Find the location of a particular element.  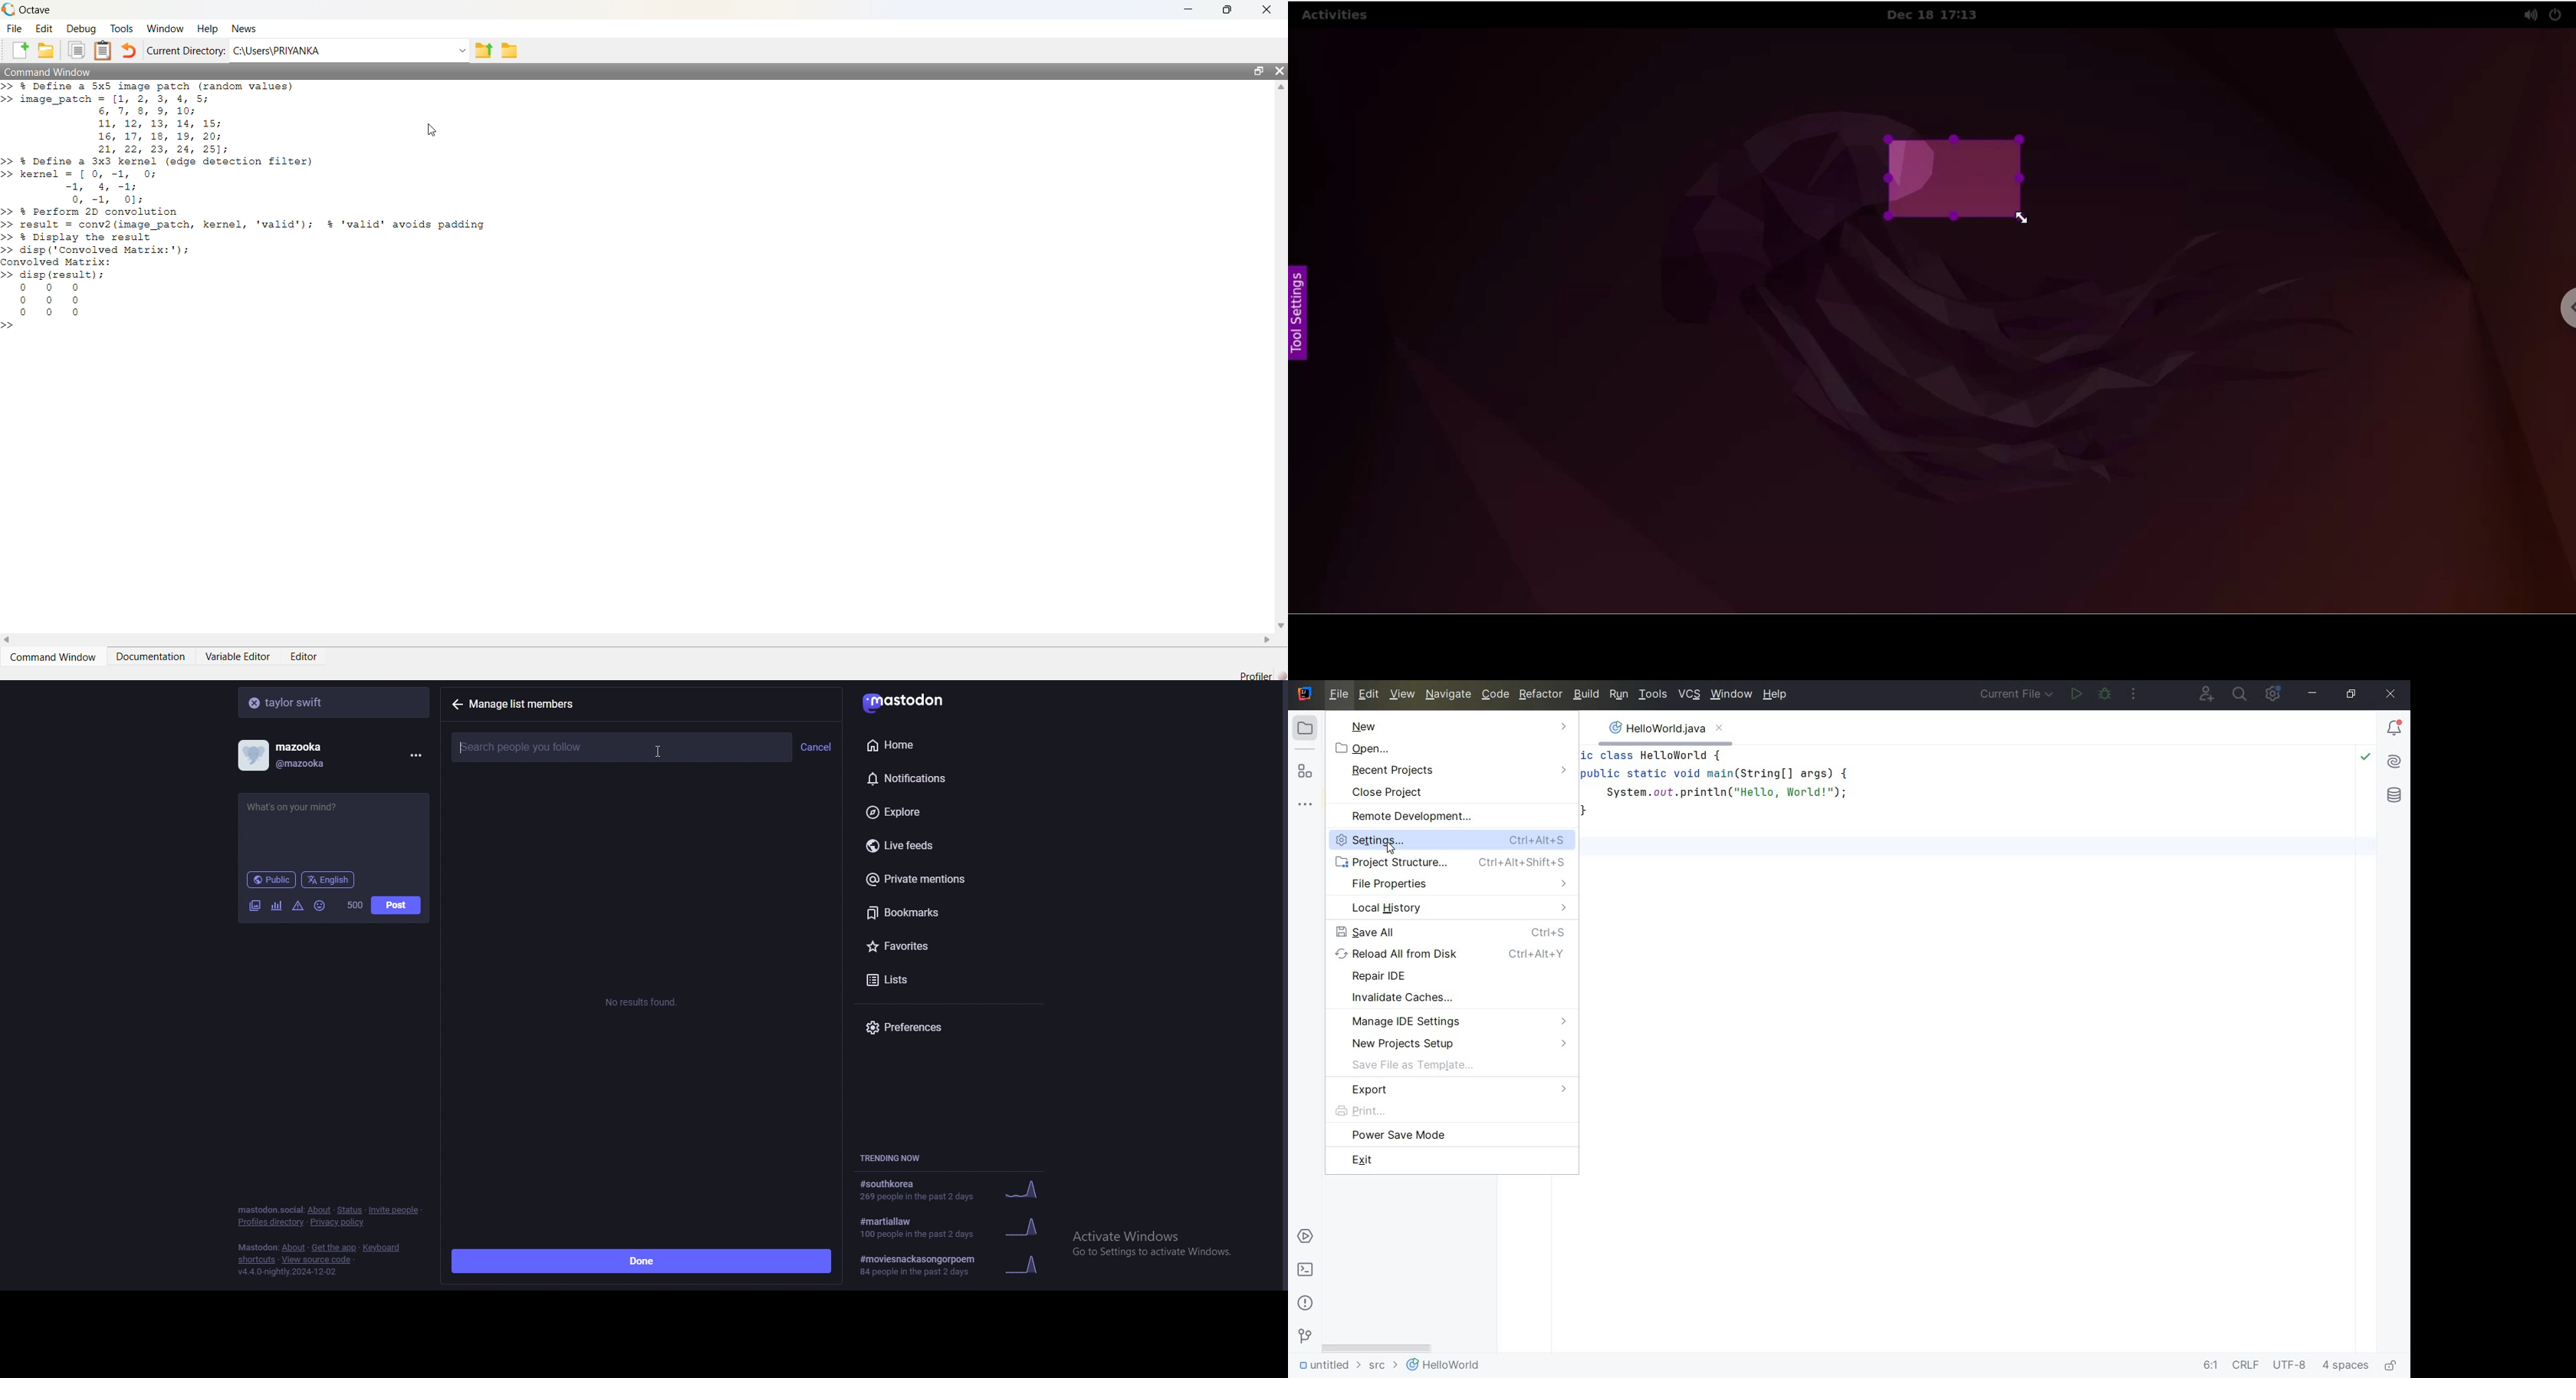

favourites is located at coordinates (937, 944).